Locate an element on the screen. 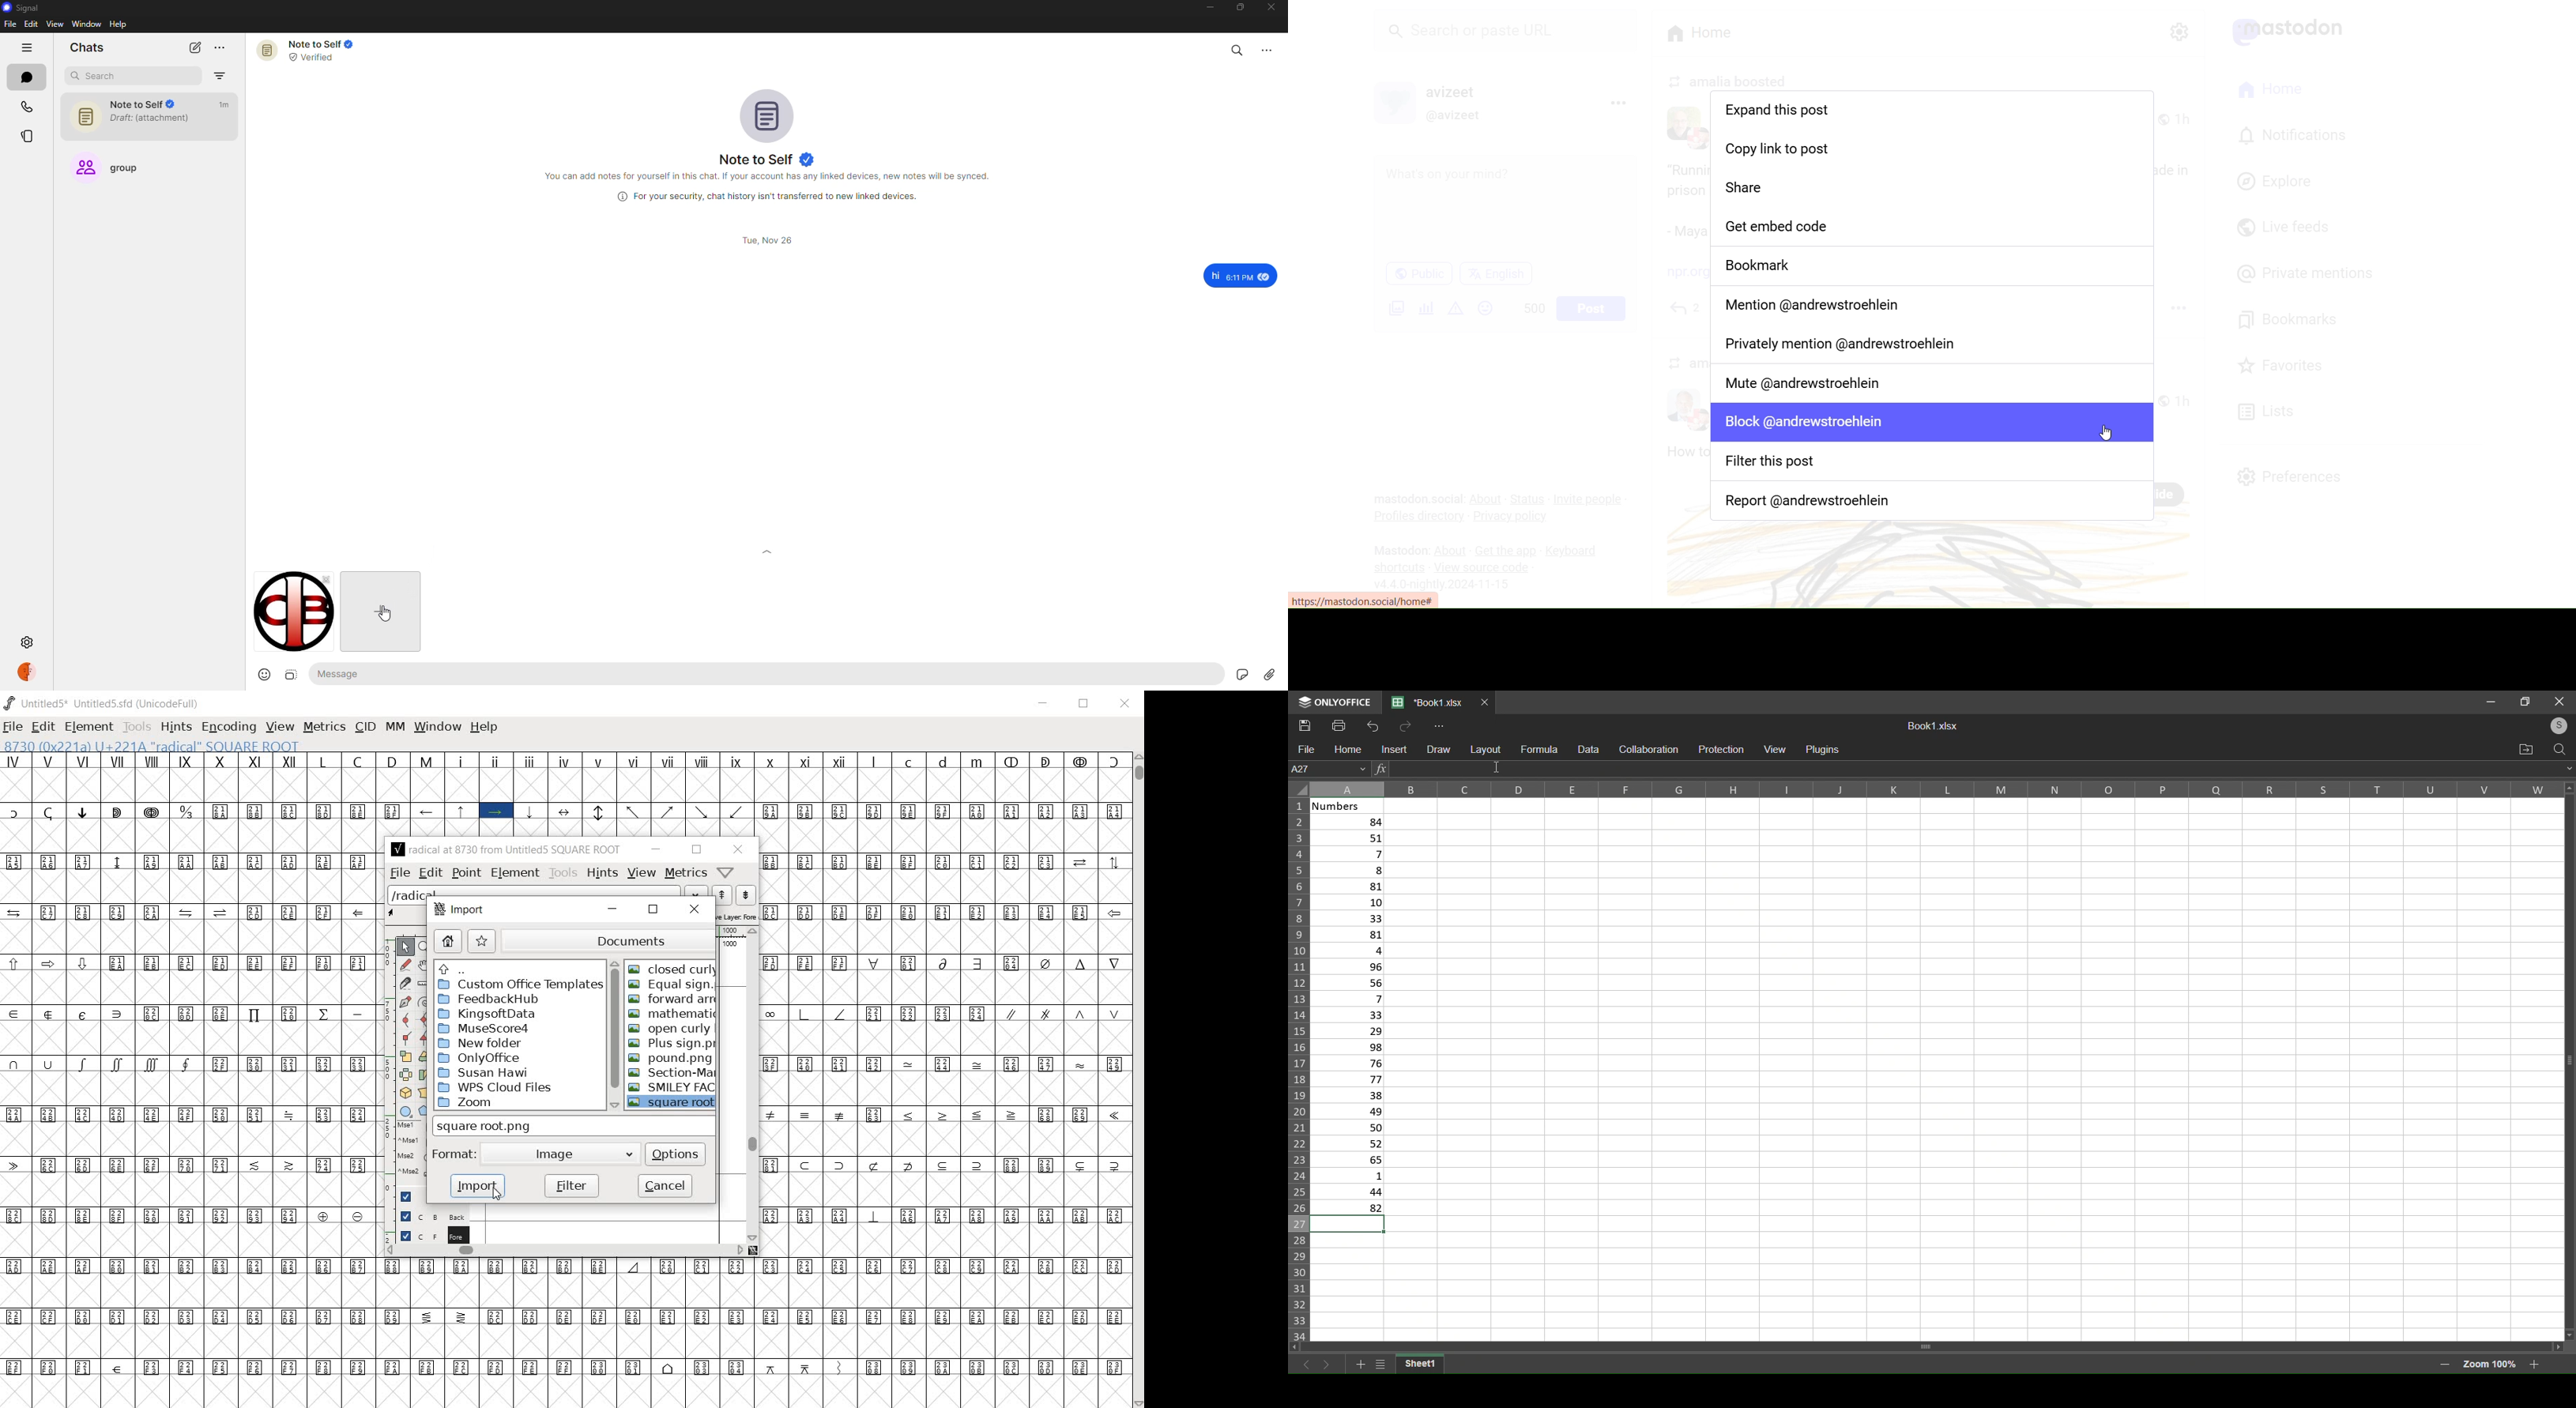  emoji is located at coordinates (258, 675).